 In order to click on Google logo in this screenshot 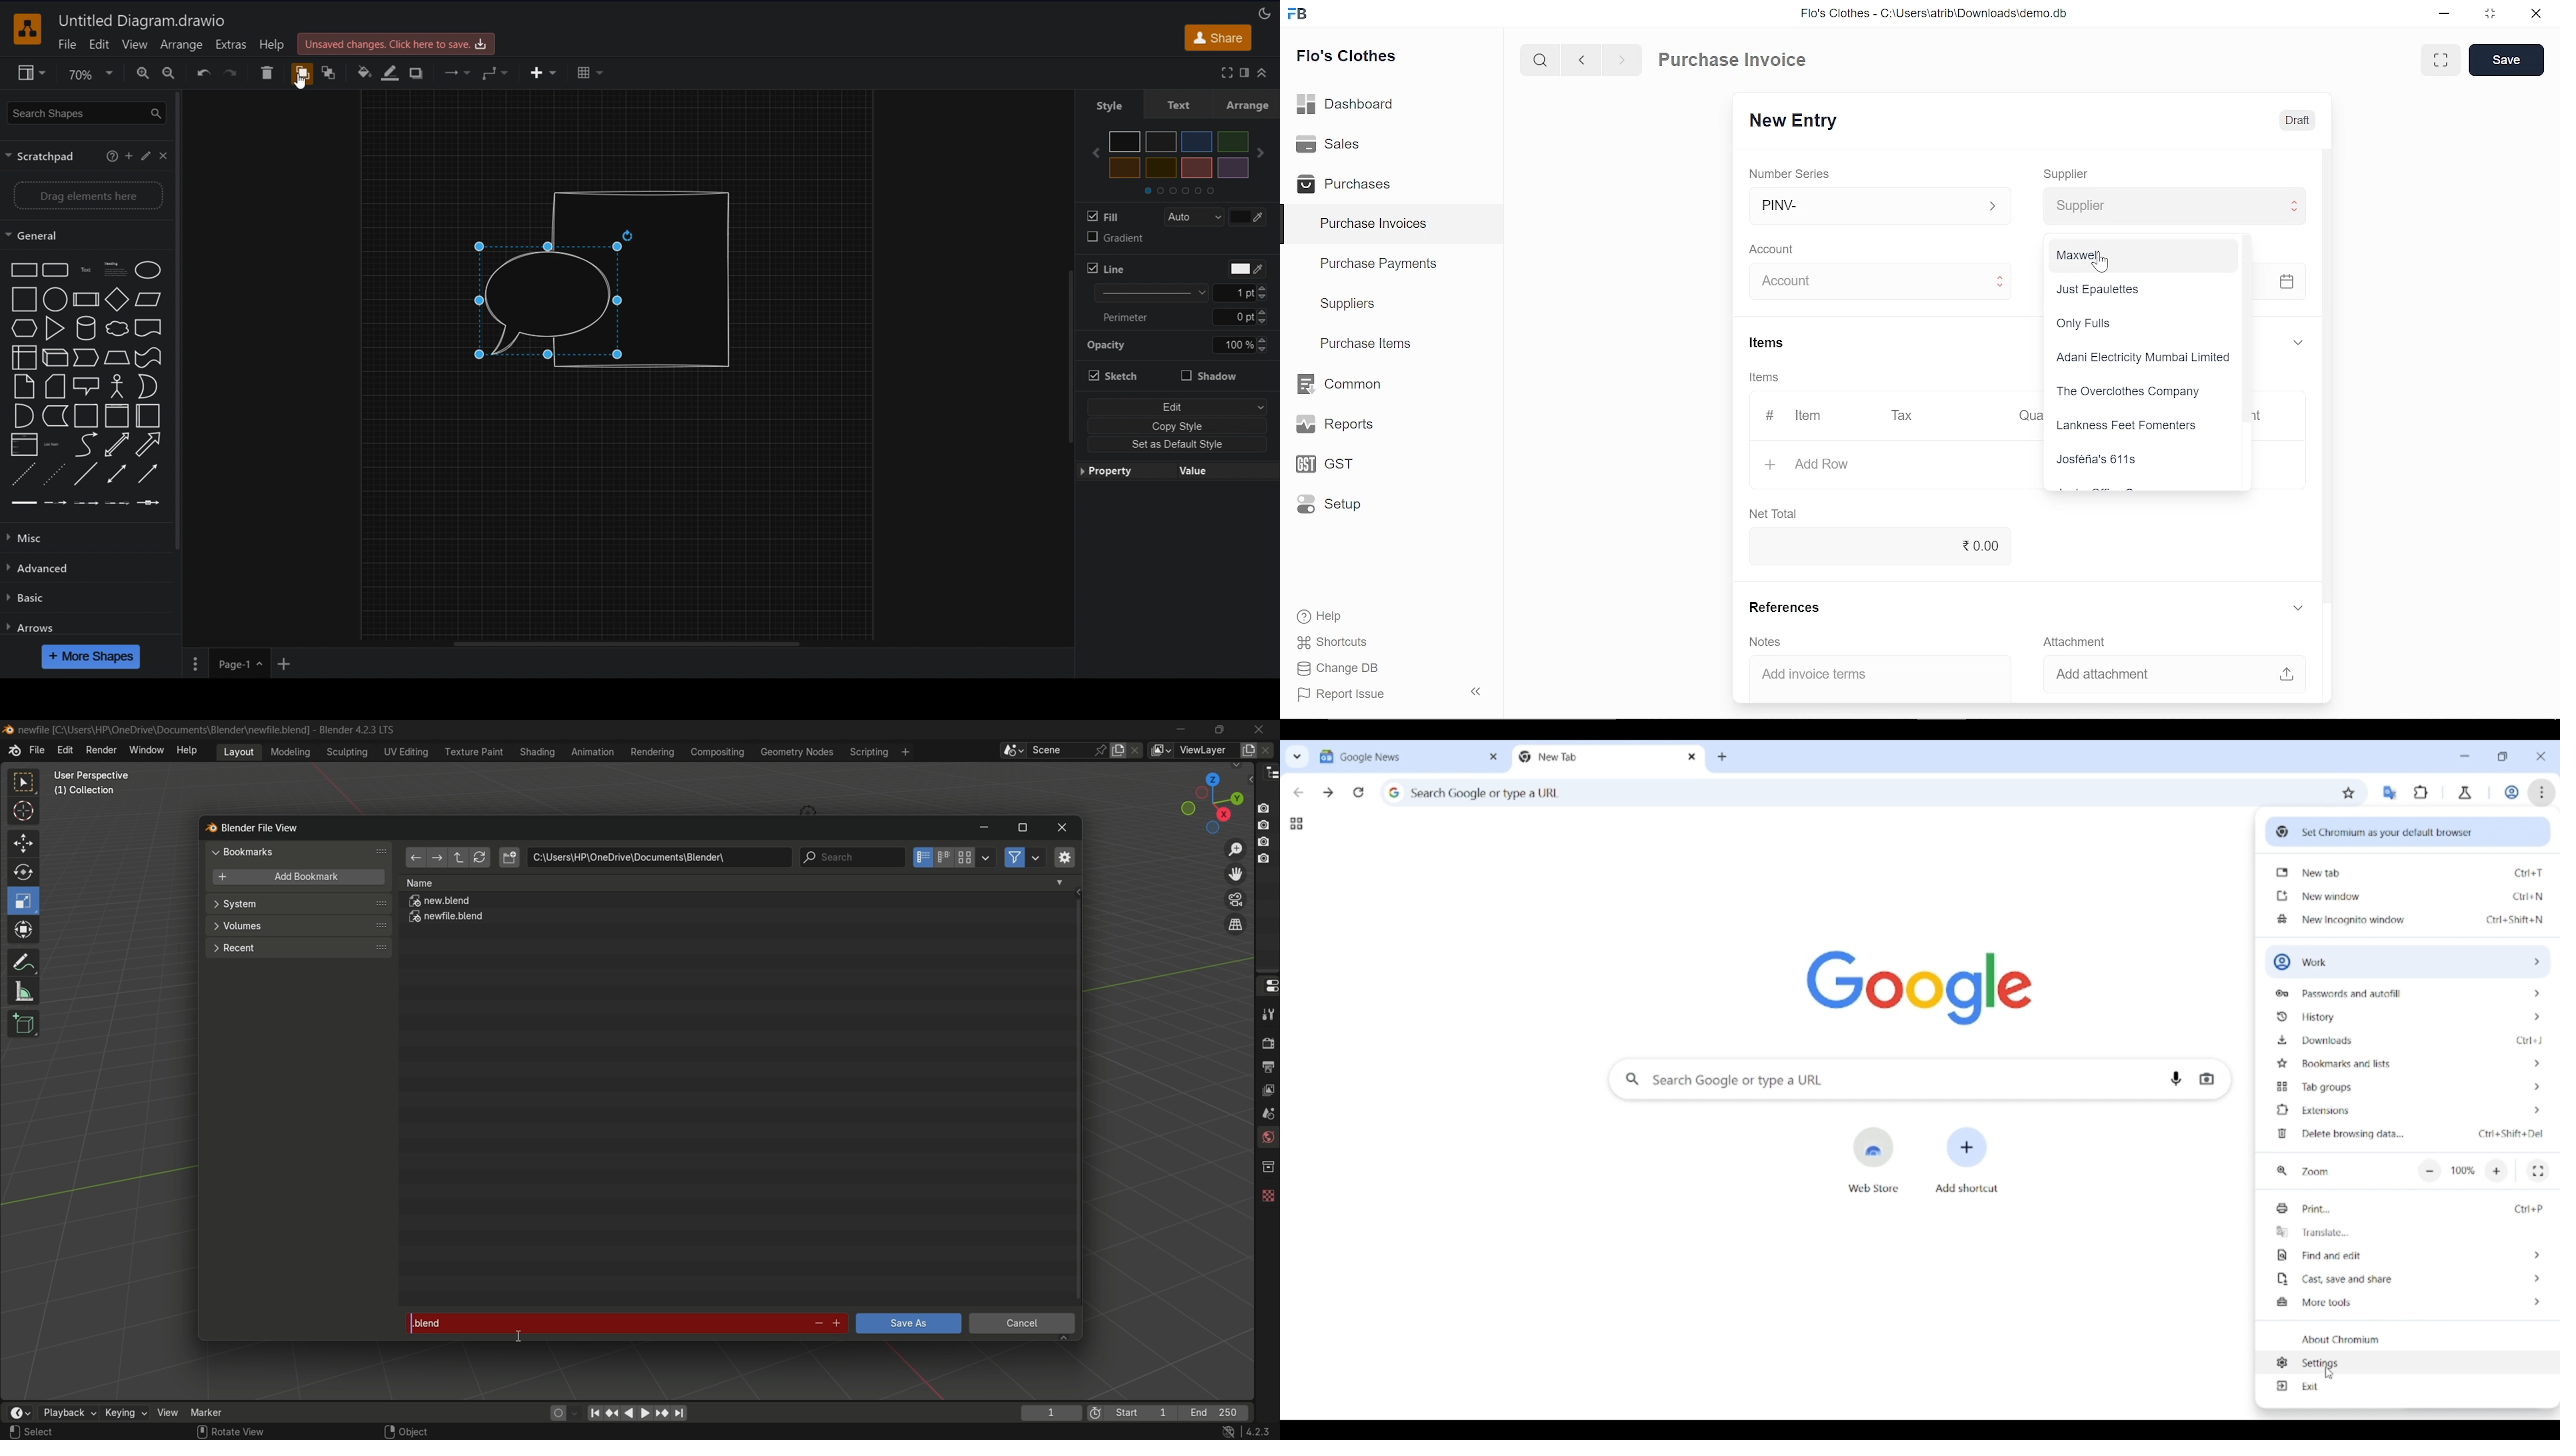, I will do `click(1919, 987)`.